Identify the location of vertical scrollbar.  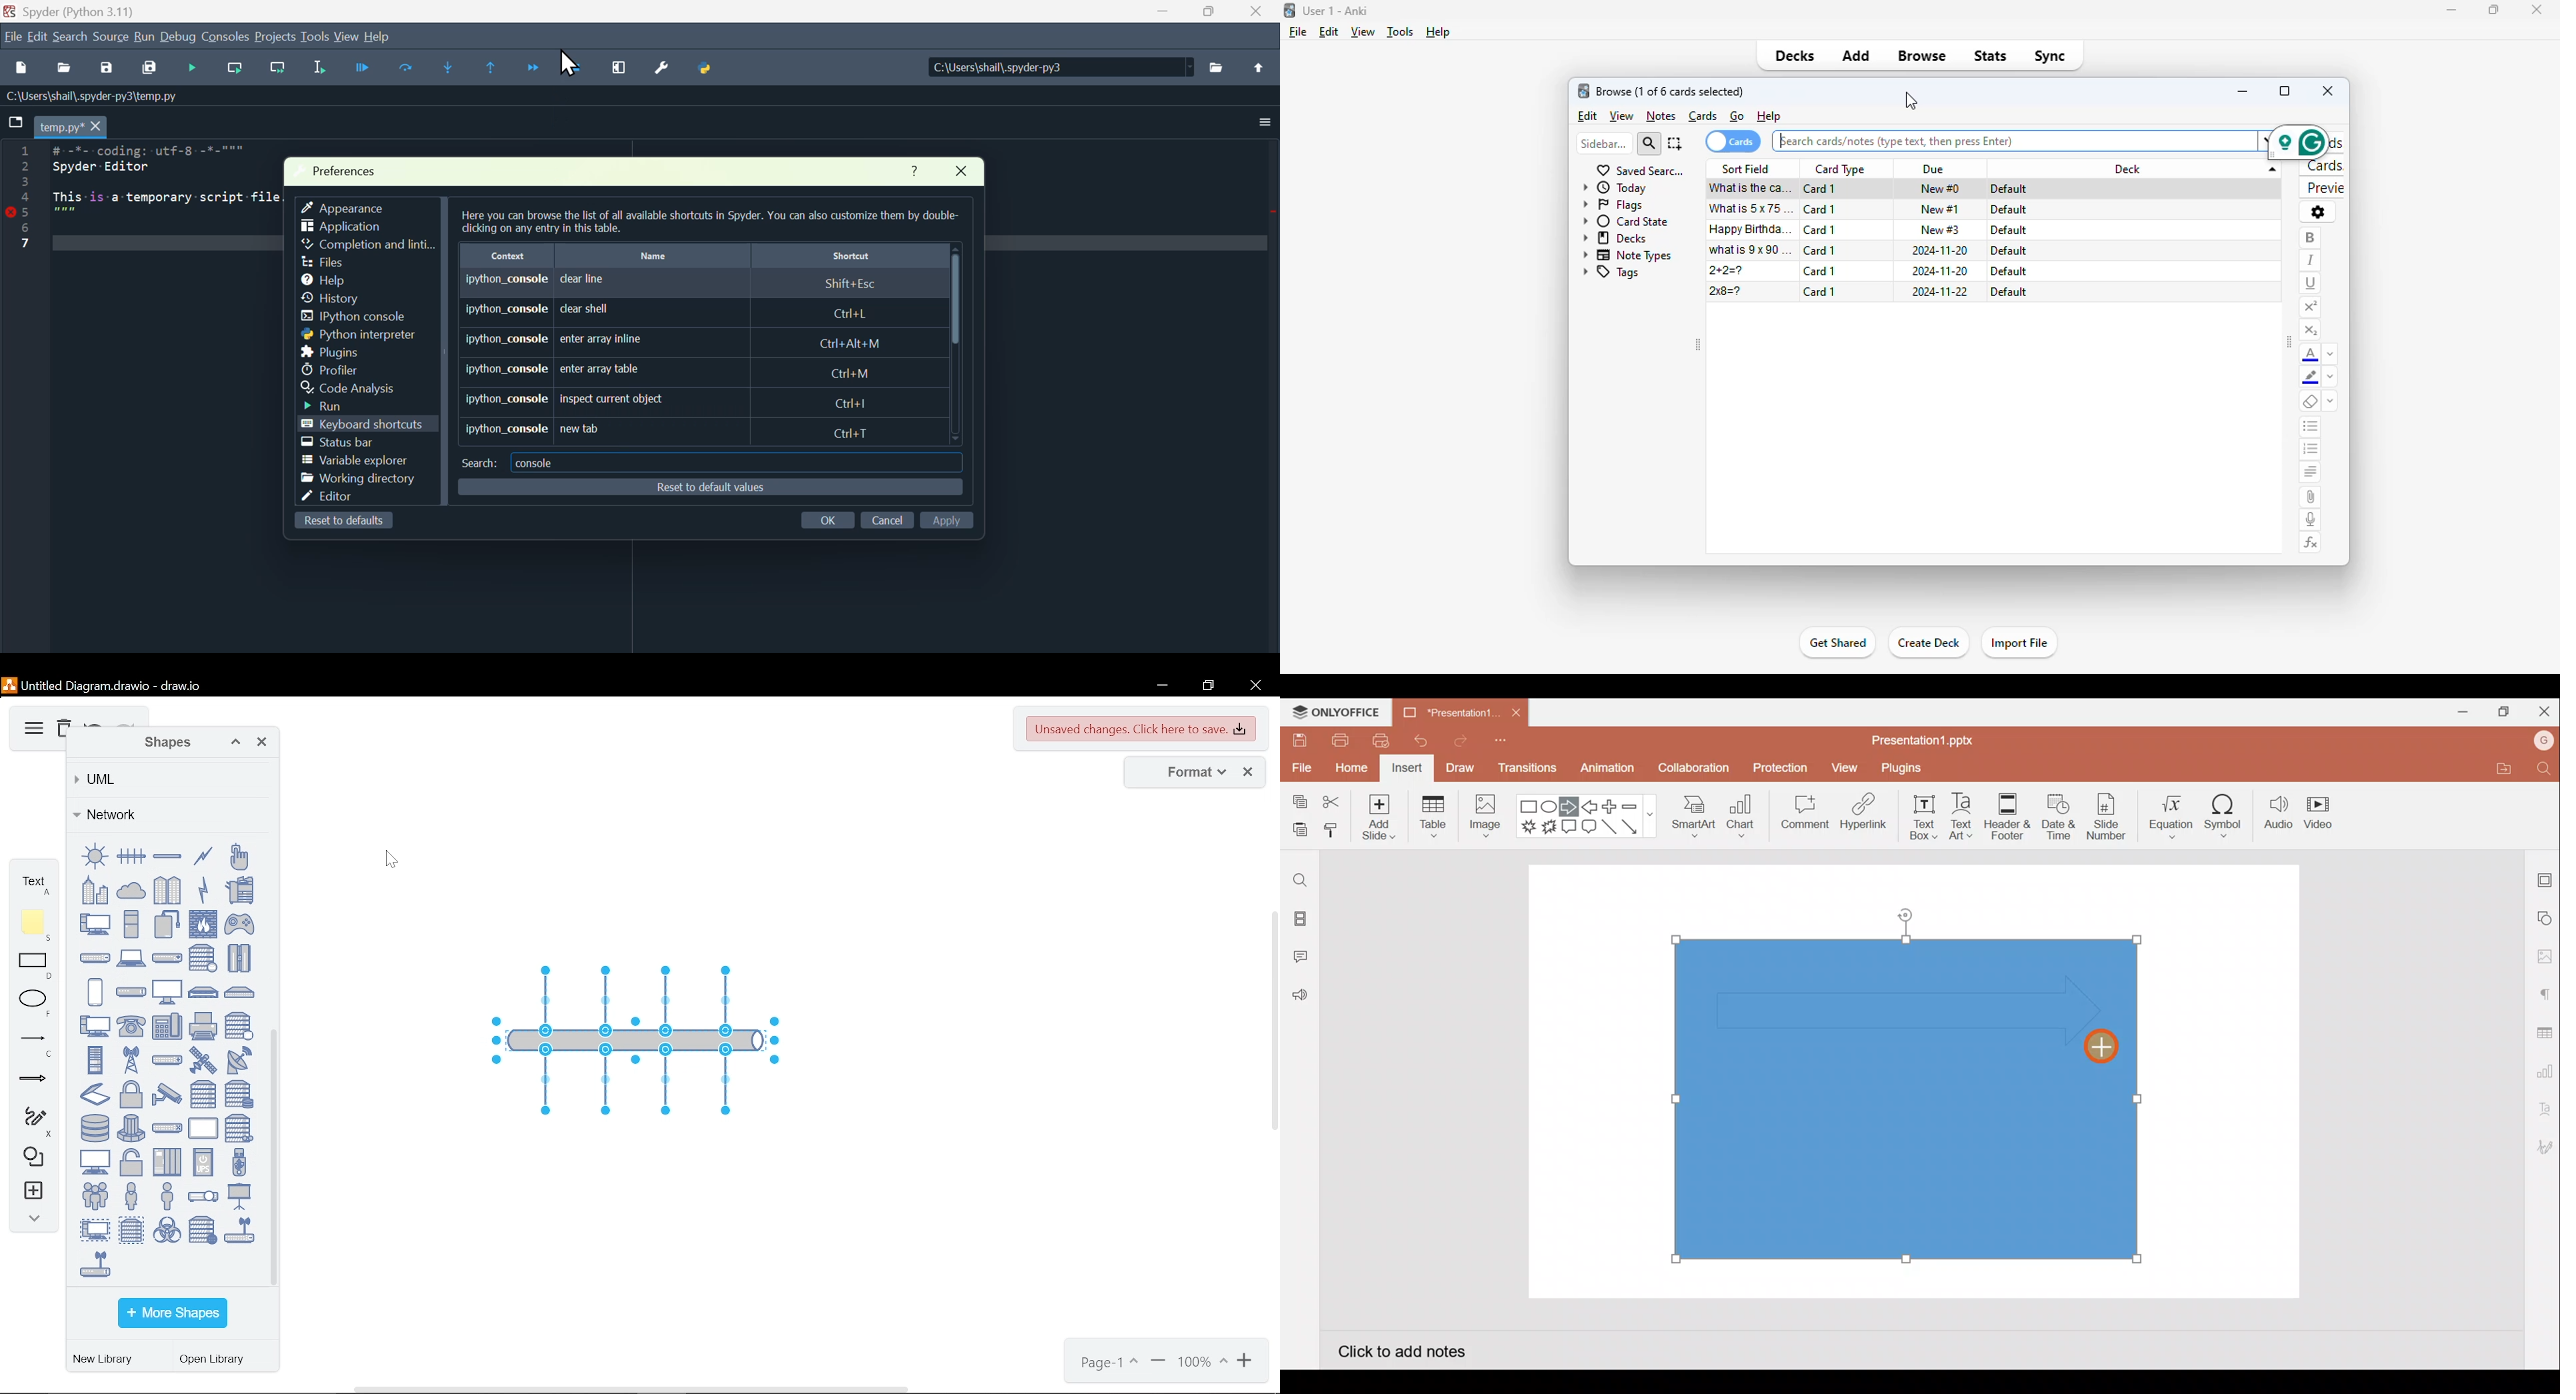
(276, 1155).